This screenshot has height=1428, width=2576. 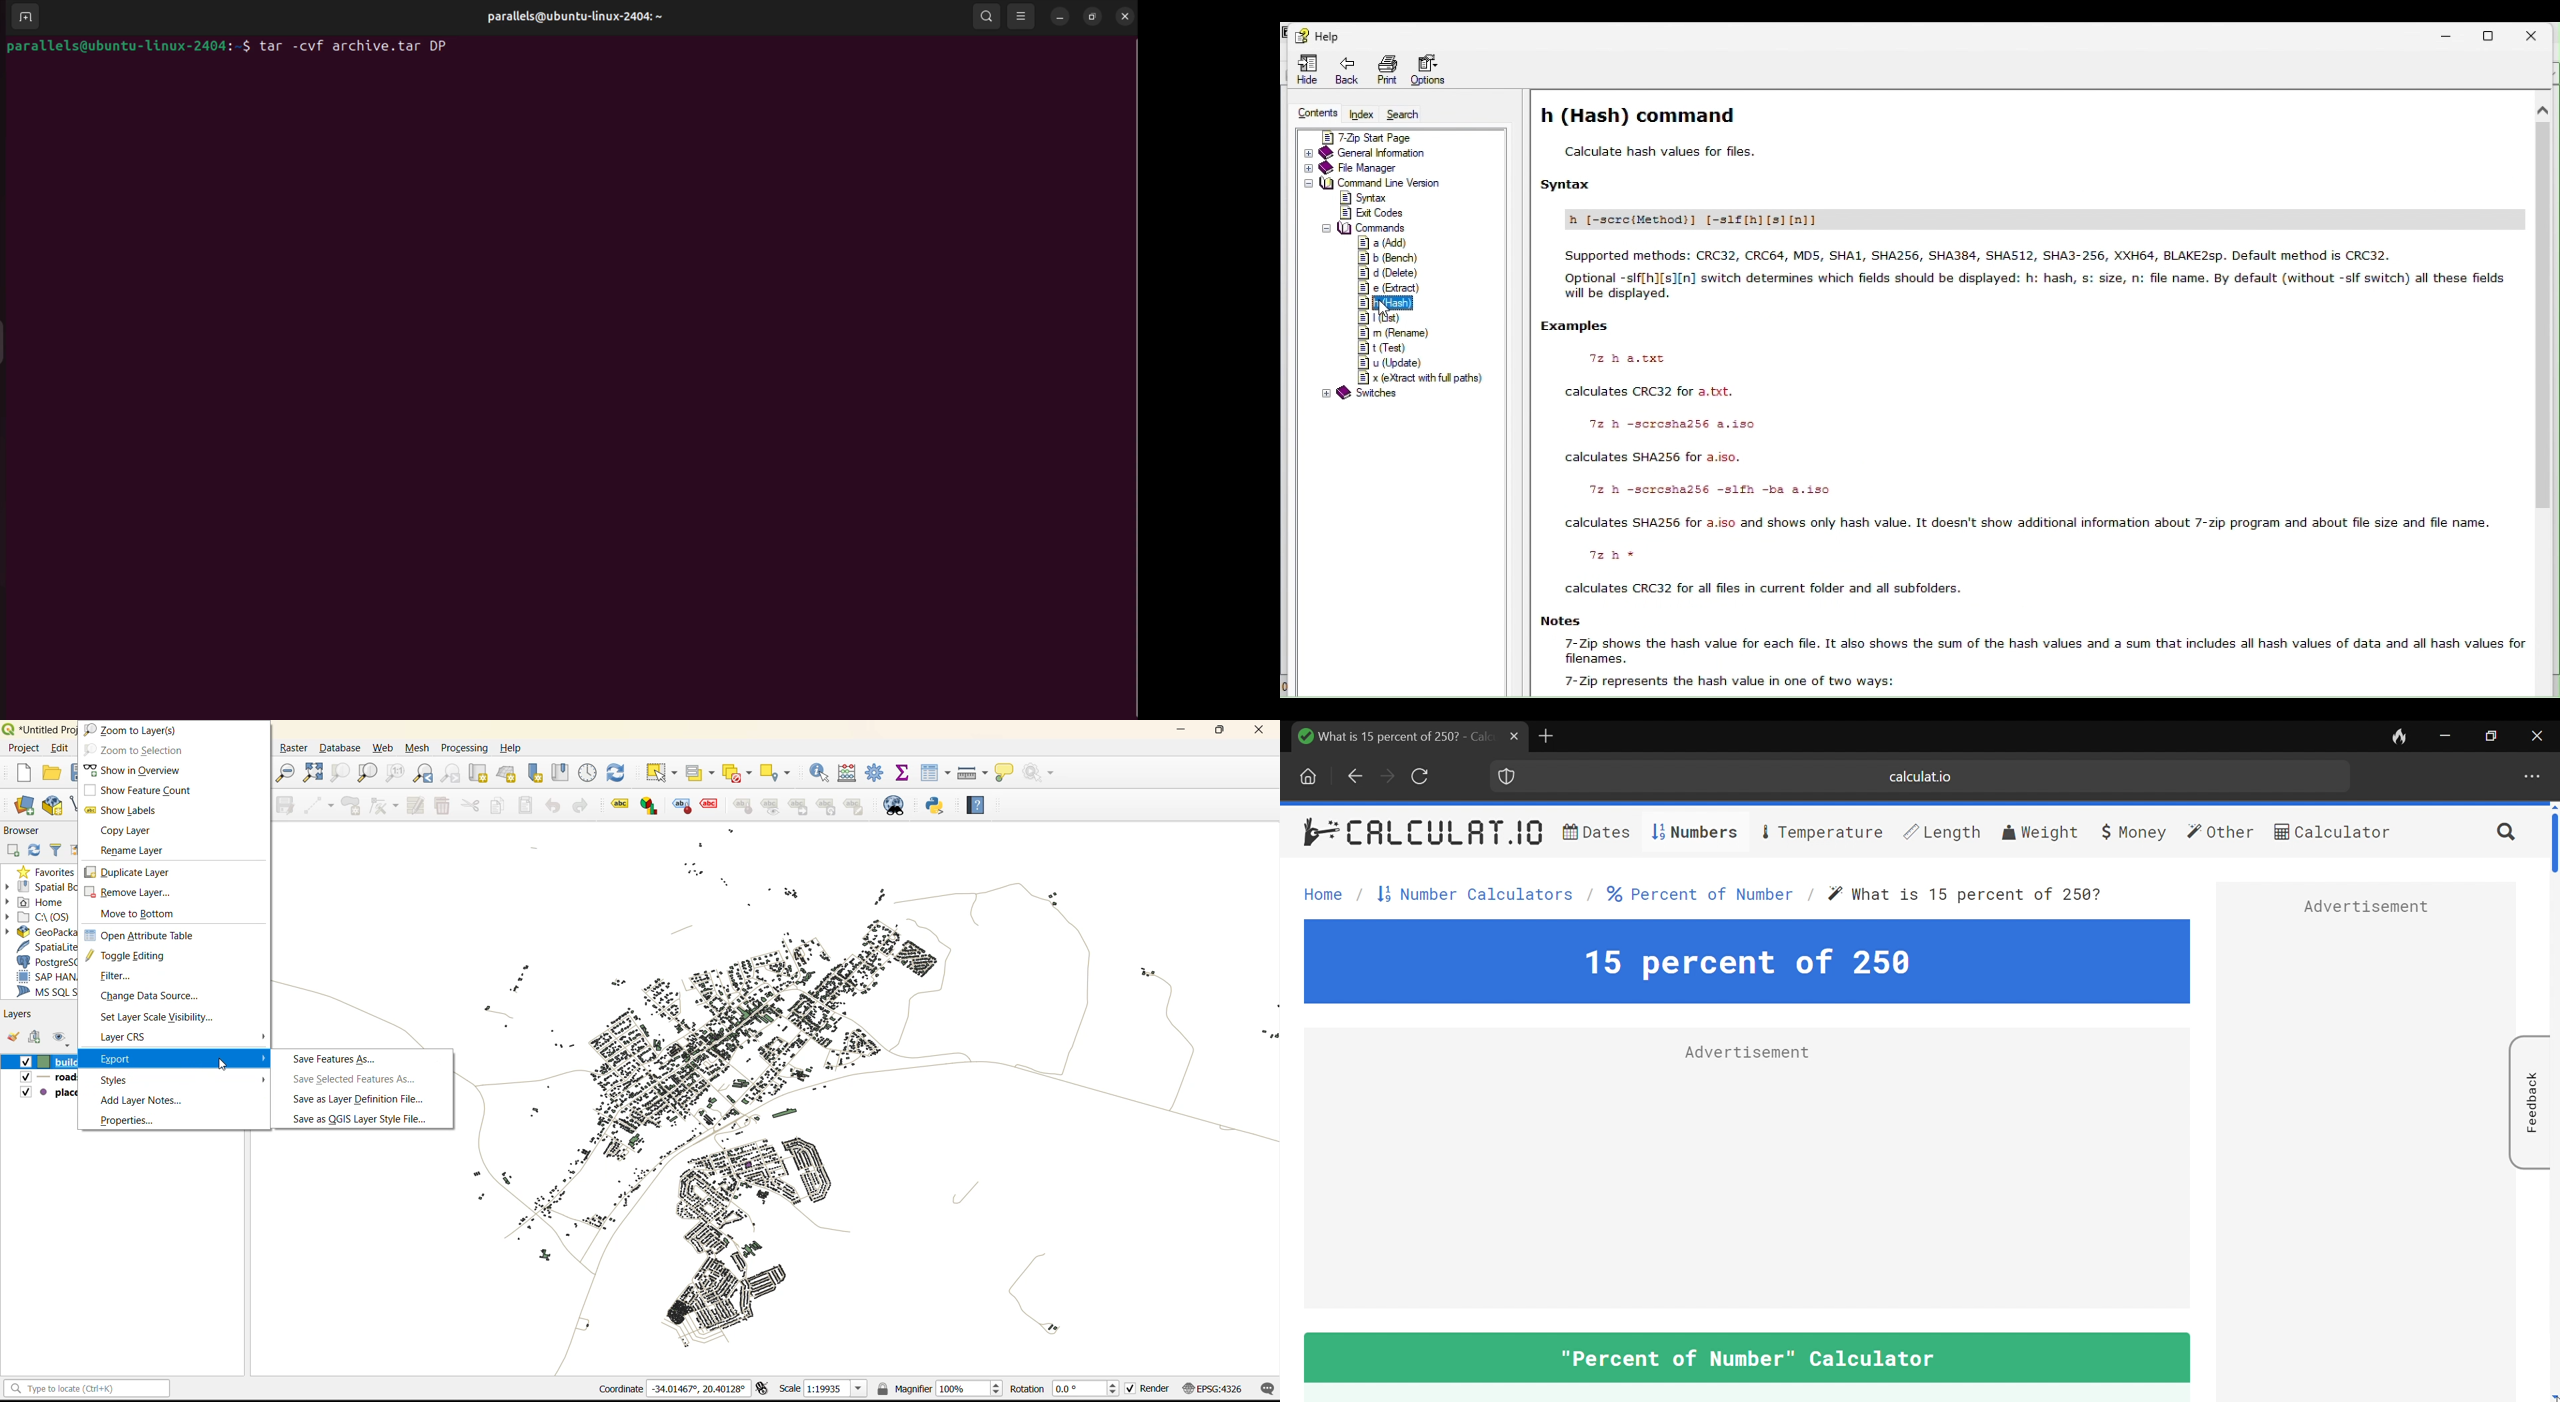 What do you see at coordinates (413, 805) in the screenshot?
I see `modify` at bounding box center [413, 805].